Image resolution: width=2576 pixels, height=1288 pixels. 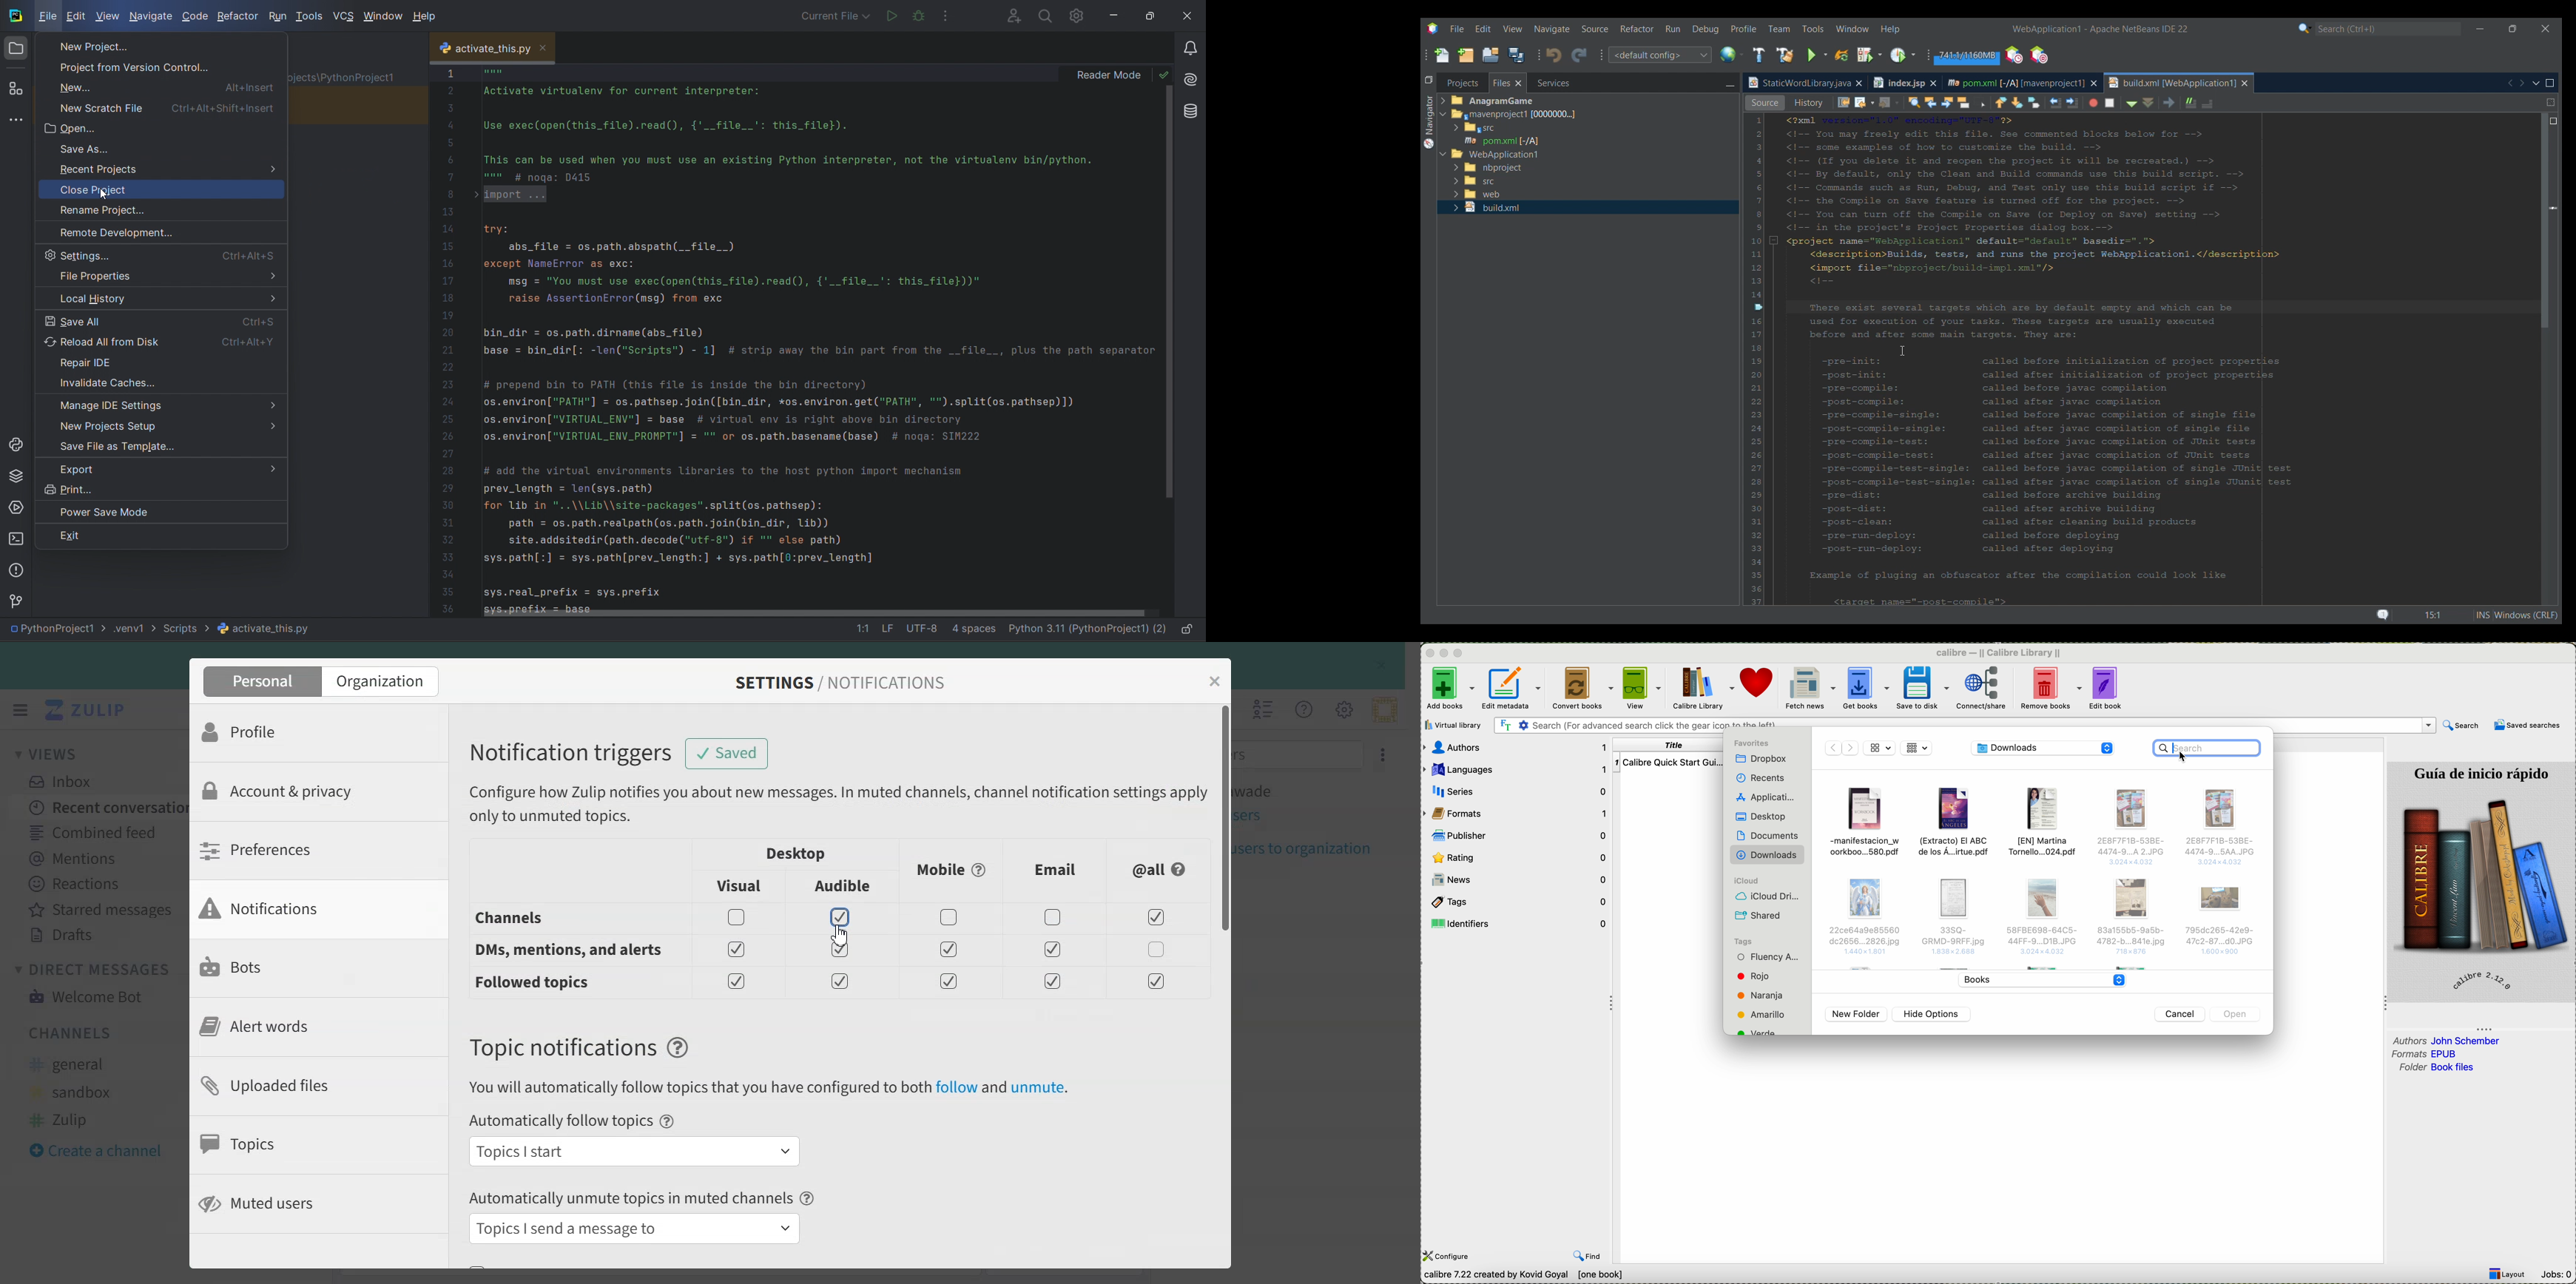 What do you see at coordinates (1964, 725) in the screenshot?
I see `search bar` at bounding box center [1964, 725].